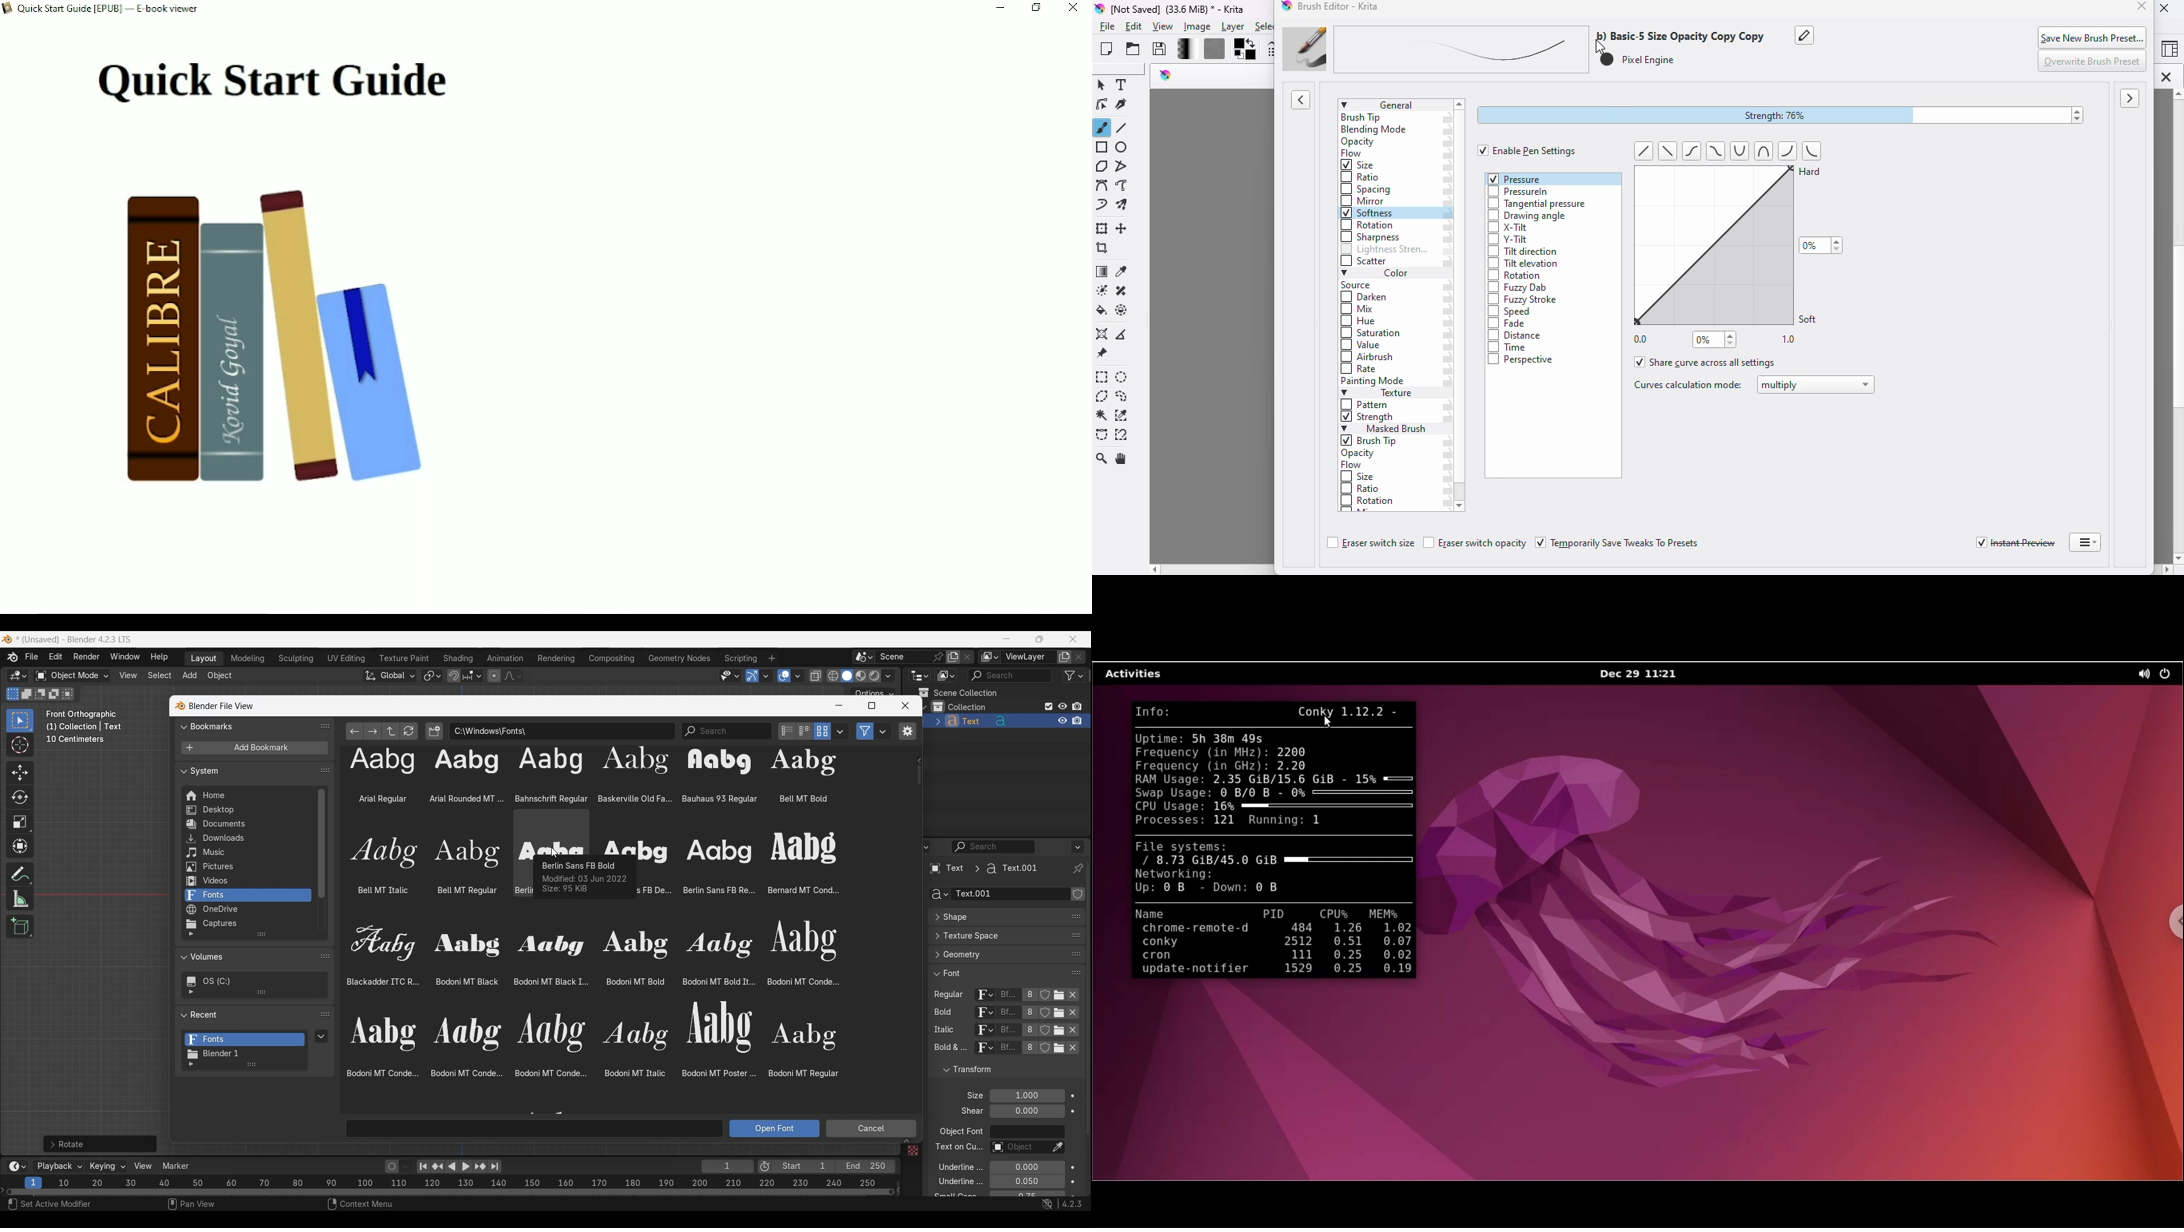 The height and width of the screenshot is (1232, 2184). I want to click on curve settings, so click(1708, 244).